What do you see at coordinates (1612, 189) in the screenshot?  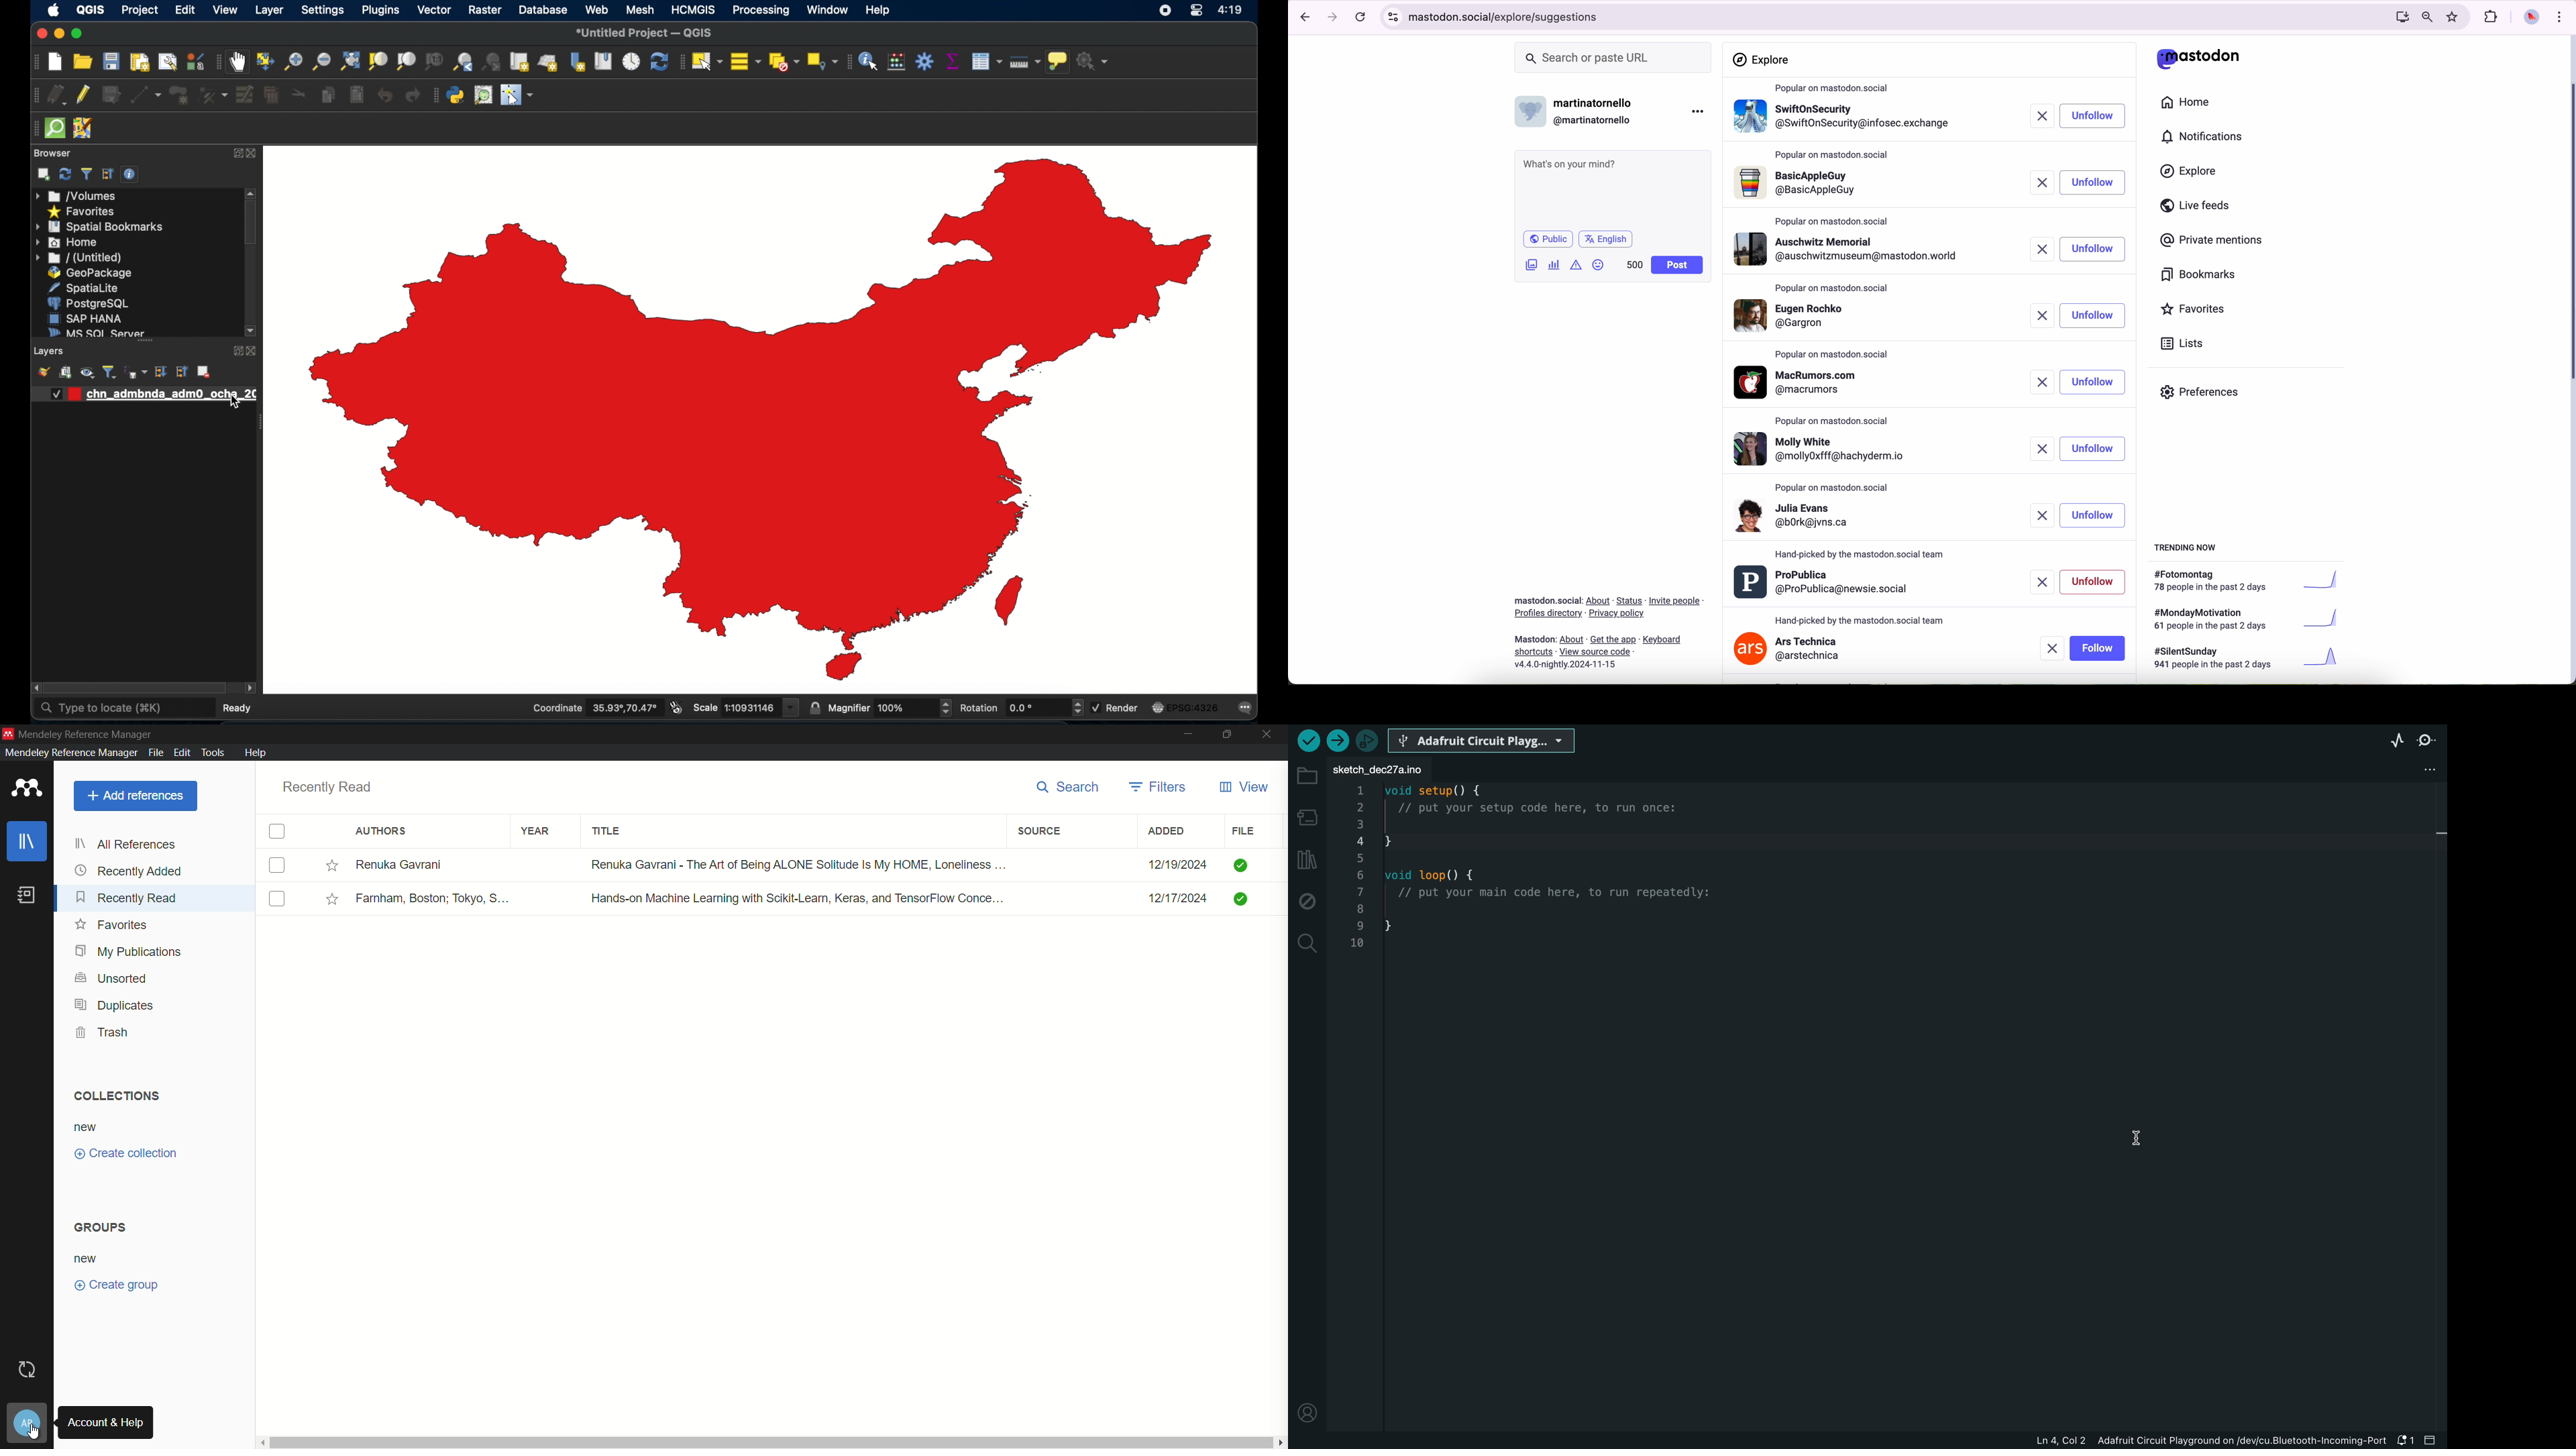 I see `what's on your mind?` at bounding box center [1612, 189].